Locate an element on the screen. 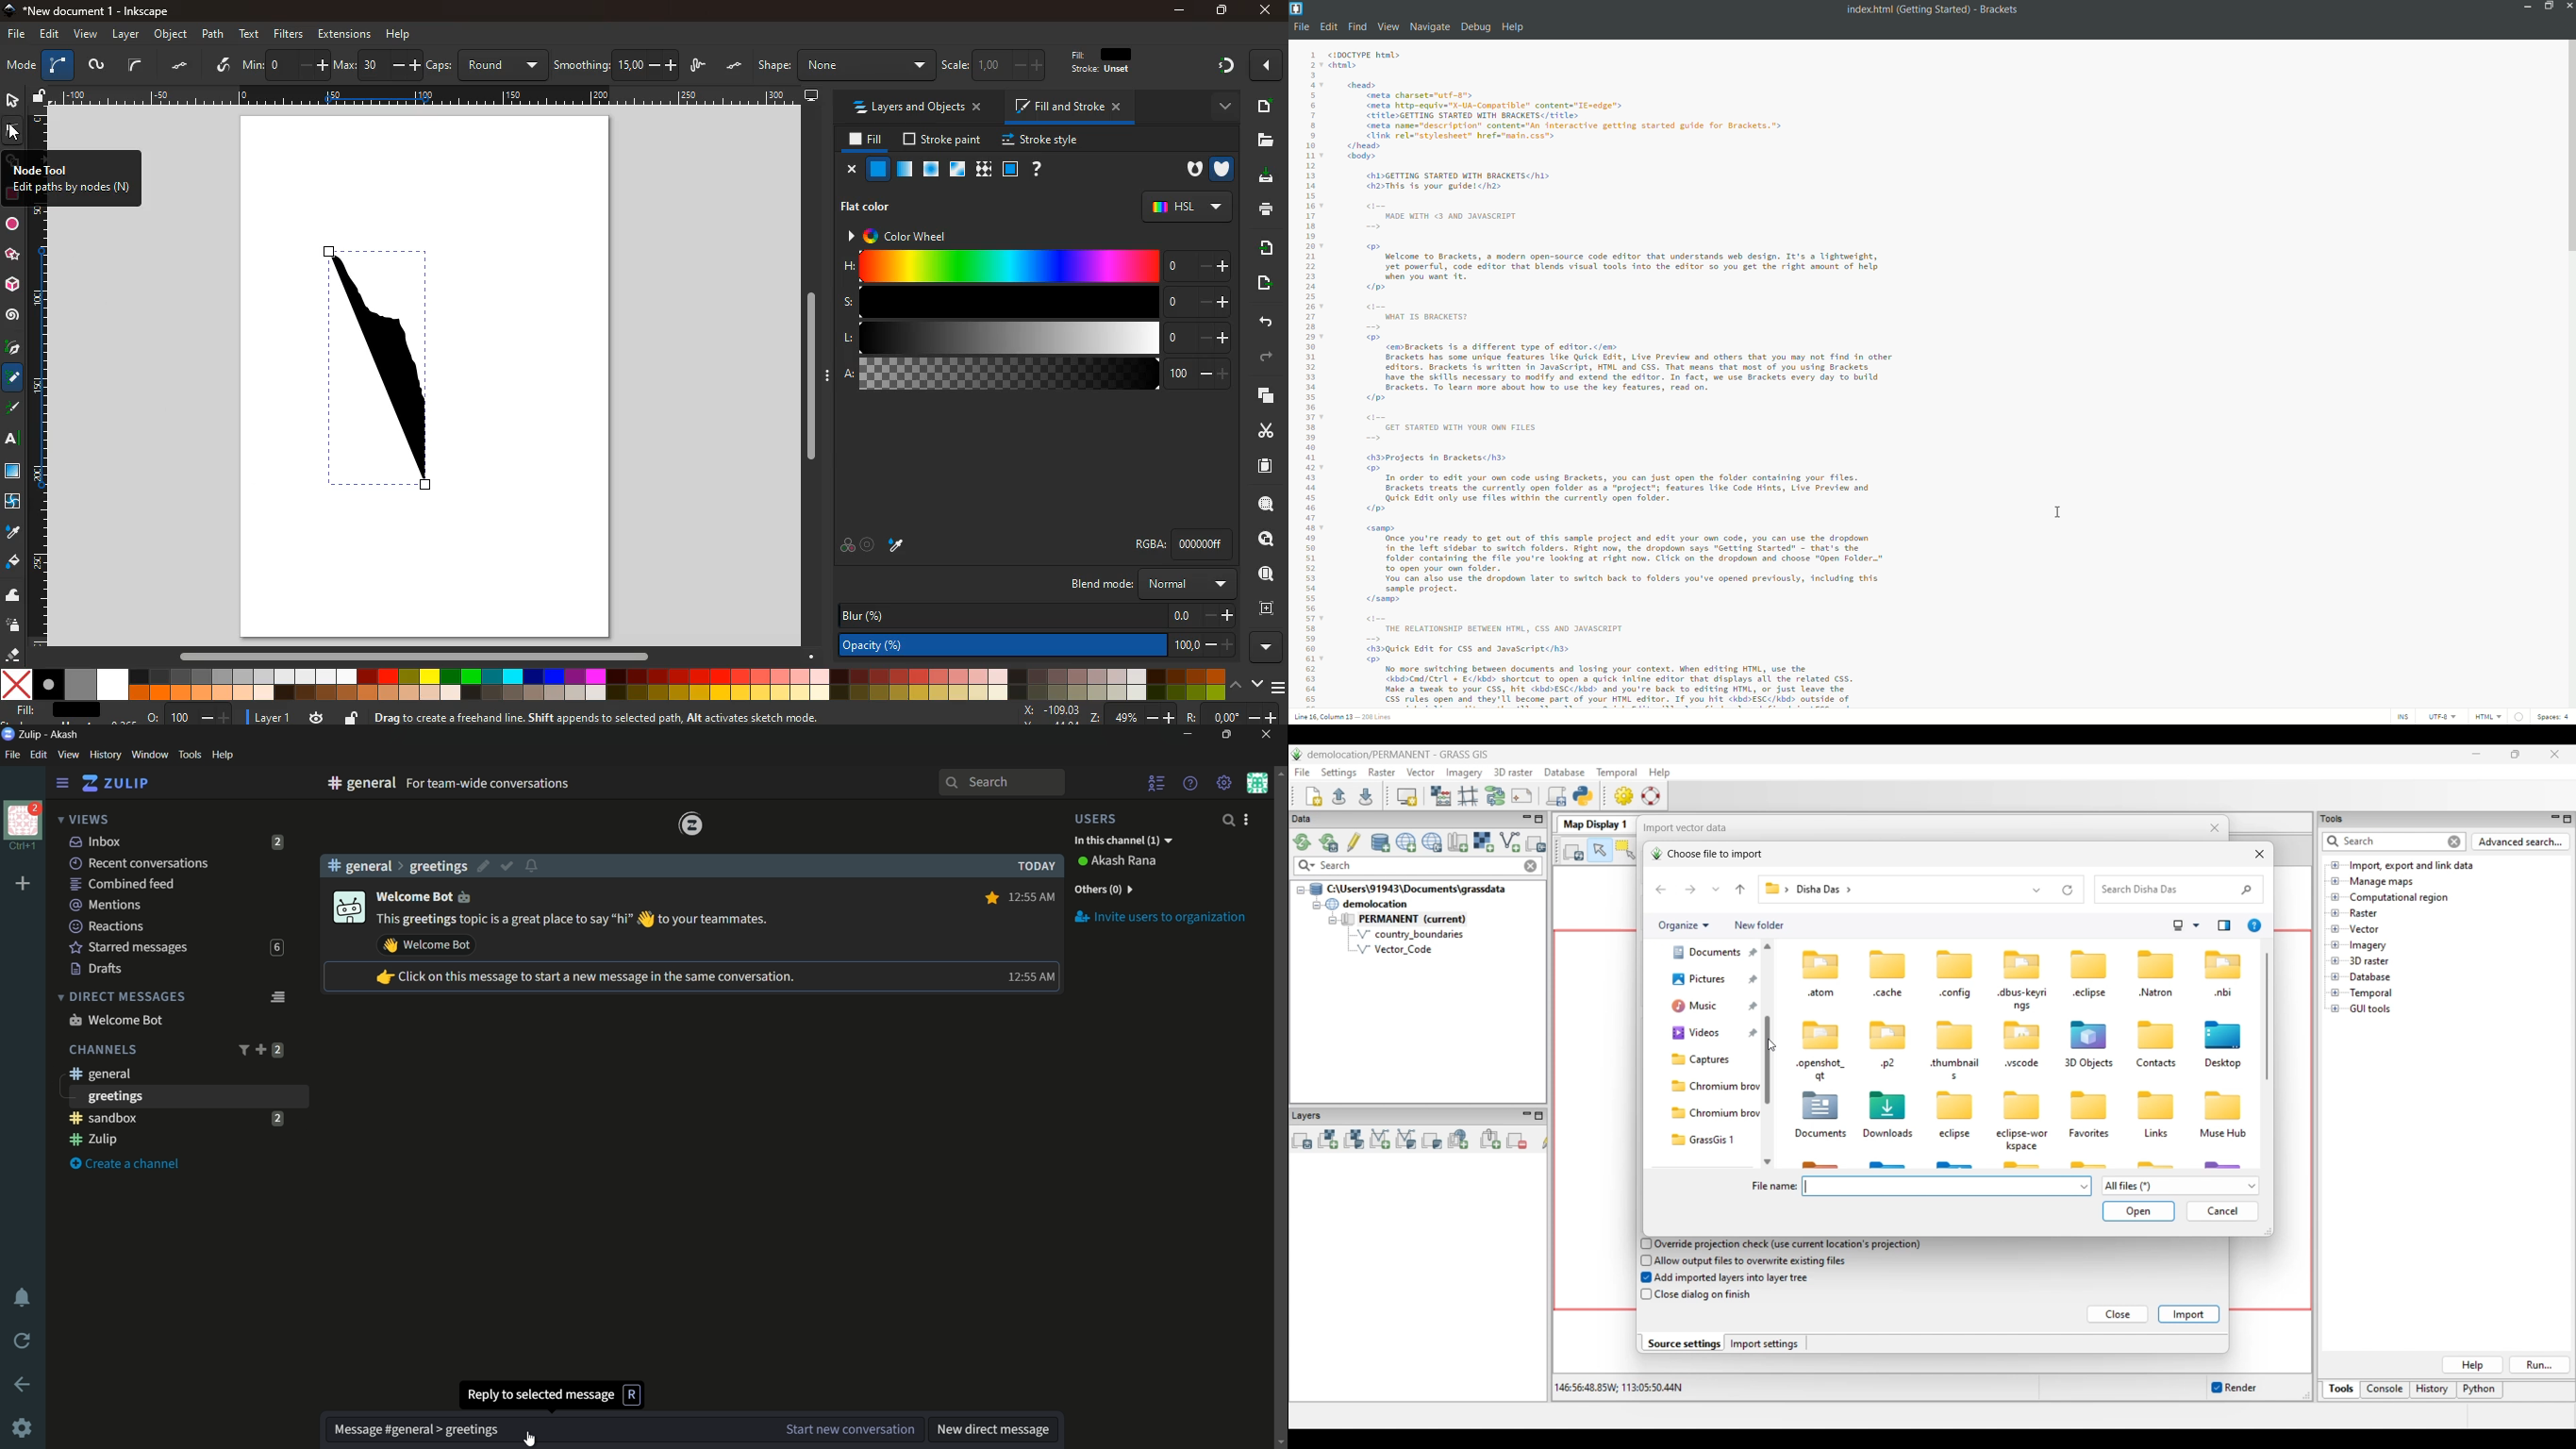 This screenshot has width=2576, height=1456. greetings is located at coordinates (438, 866).